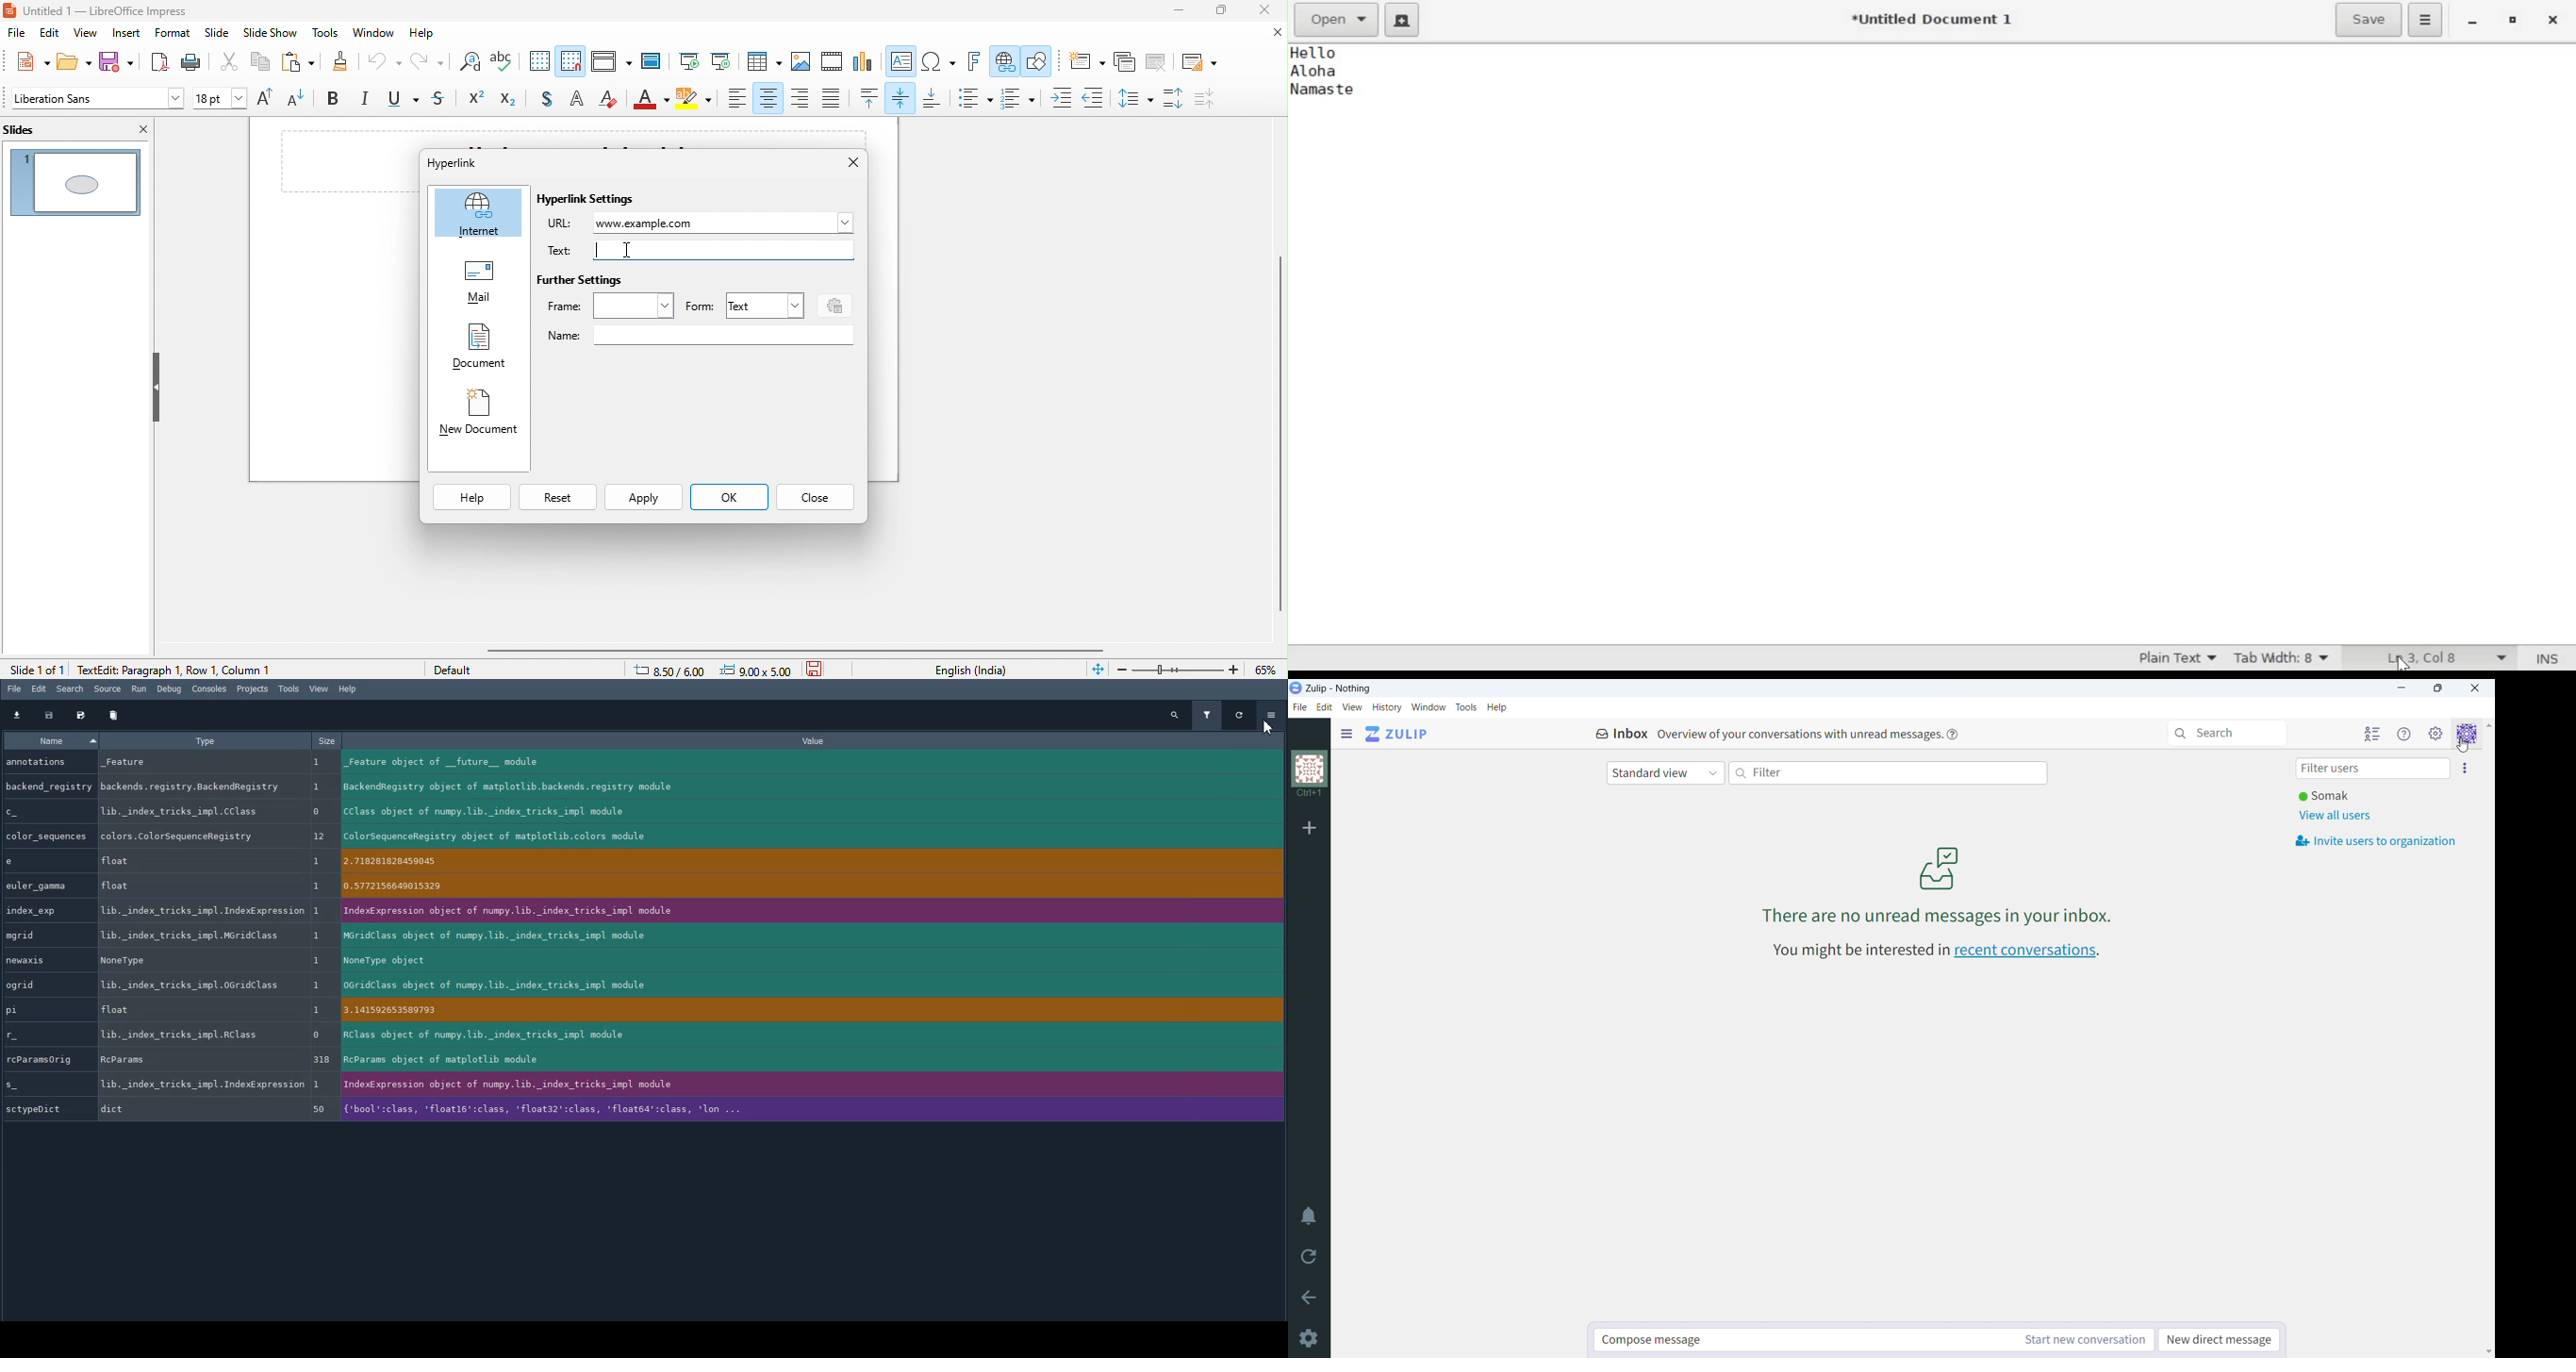 This screenshot has height=1372, width=2576. What do you see at coordinates (1125, 62) in the screenshot?
I see `duplicate slide` at bounding box center [1125, 62].